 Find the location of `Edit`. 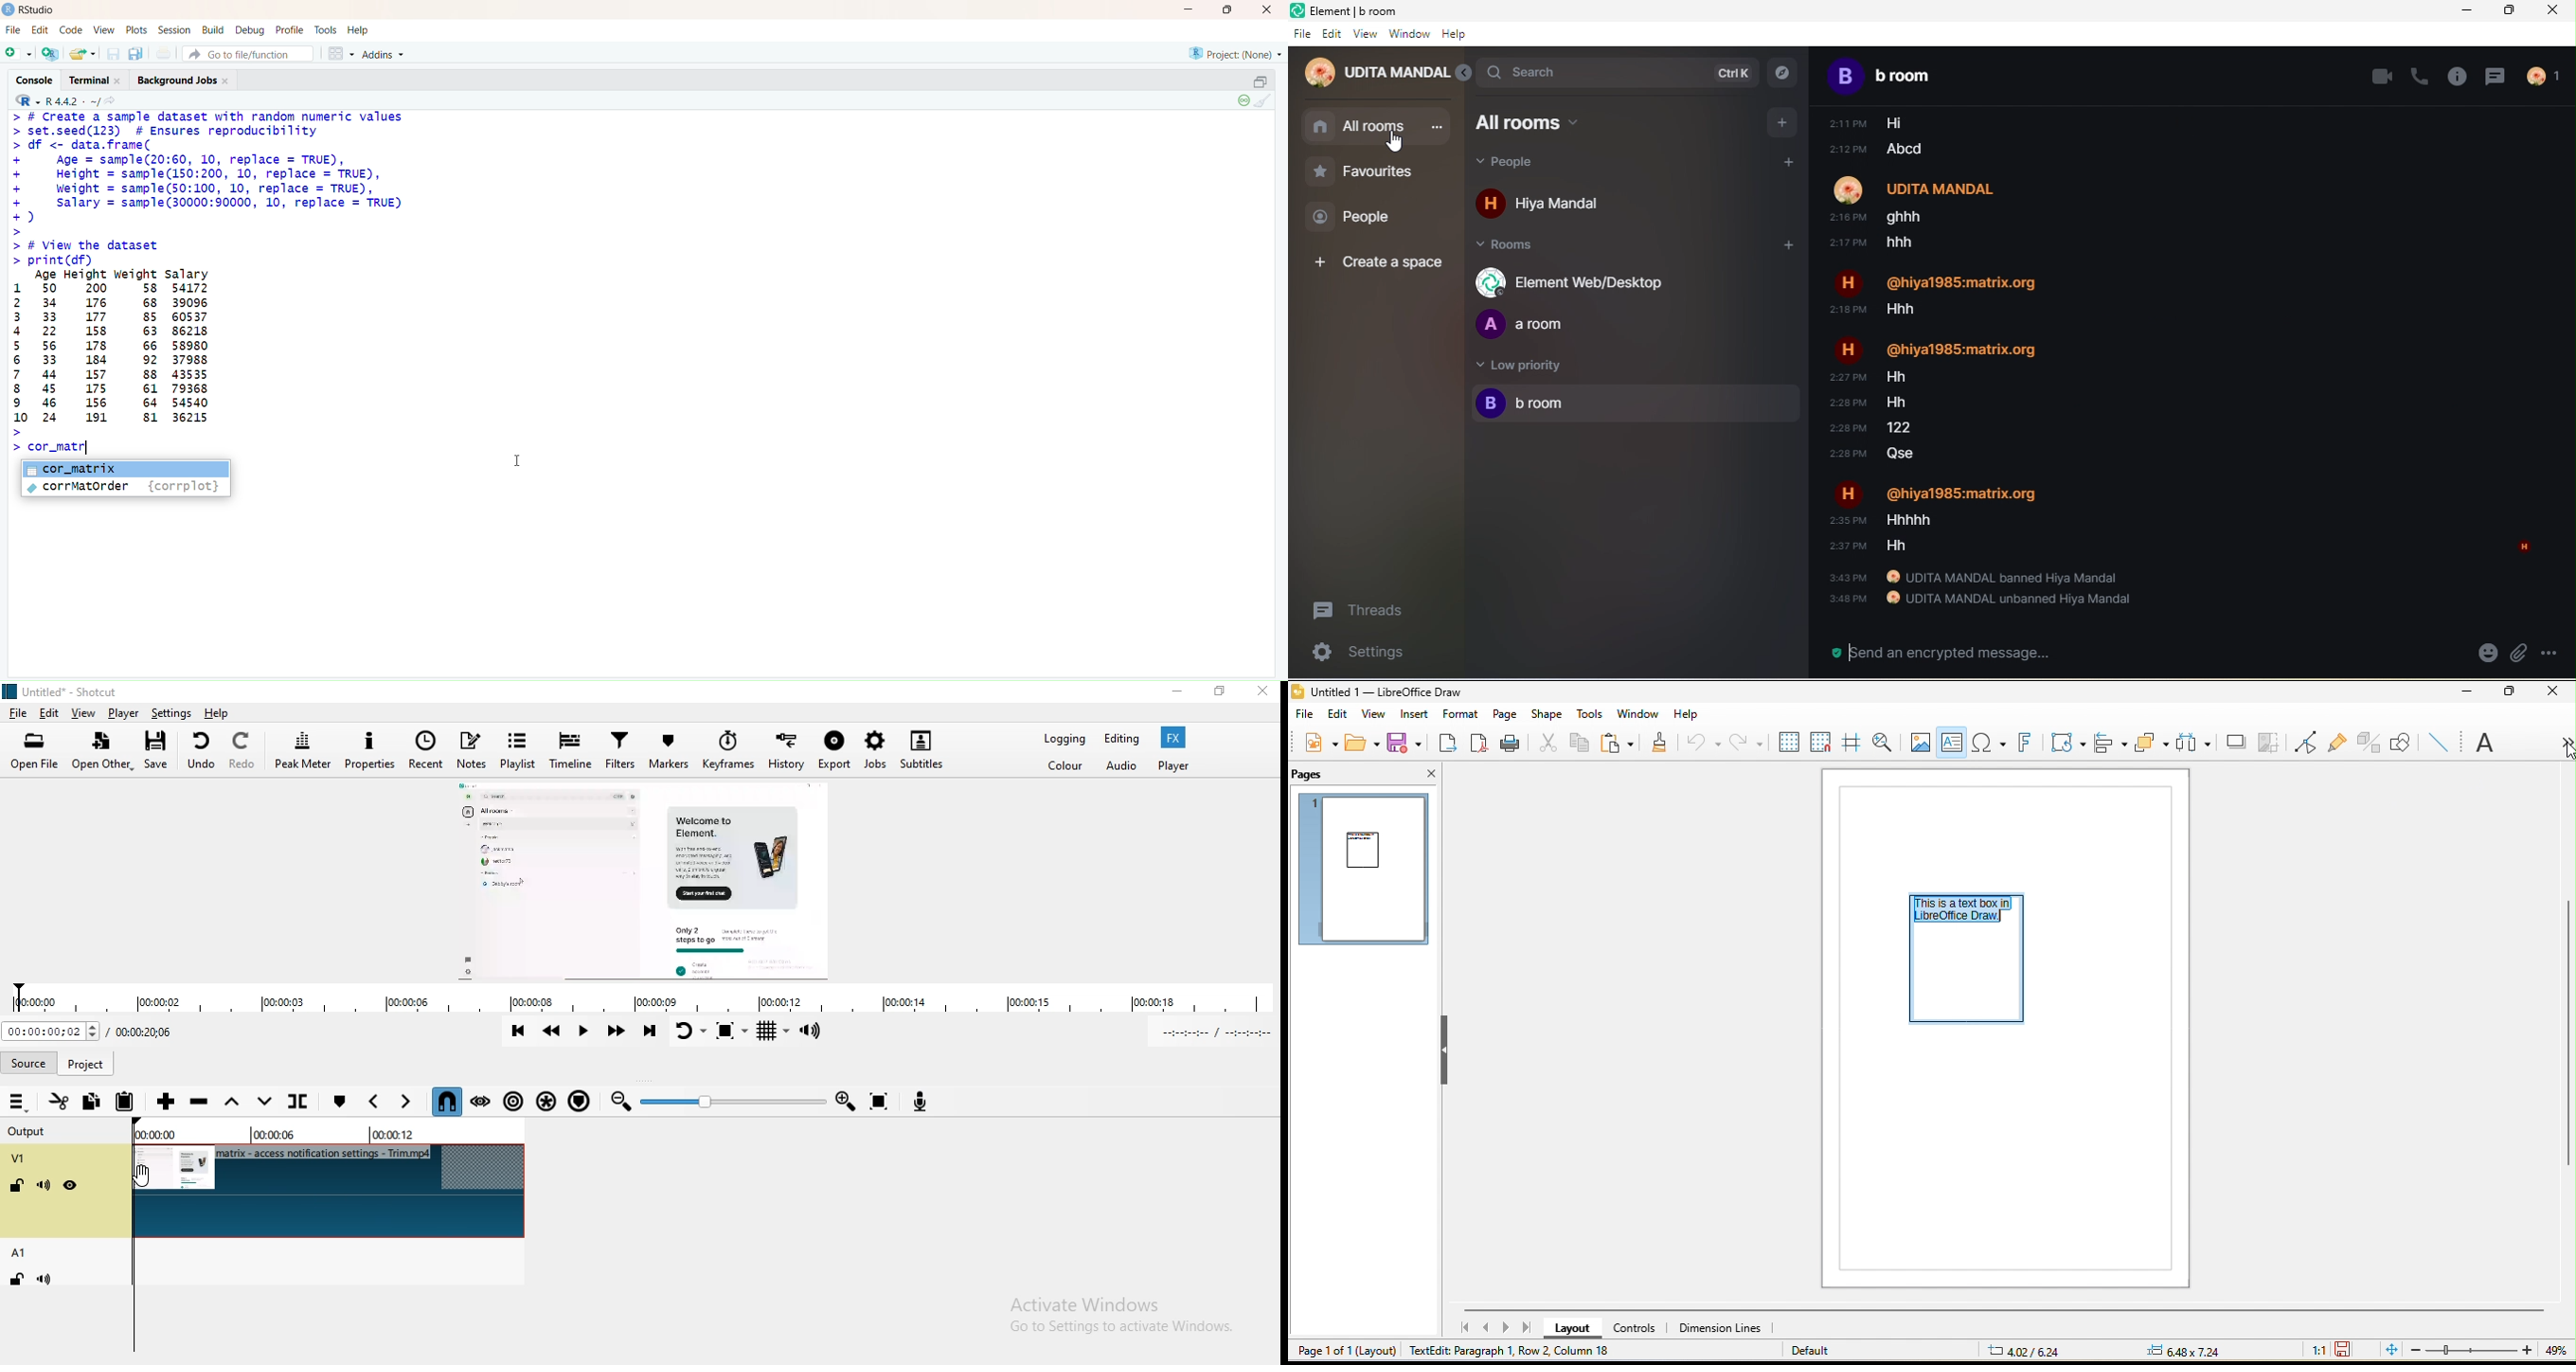

Edit is located at coordinates (41, 31).